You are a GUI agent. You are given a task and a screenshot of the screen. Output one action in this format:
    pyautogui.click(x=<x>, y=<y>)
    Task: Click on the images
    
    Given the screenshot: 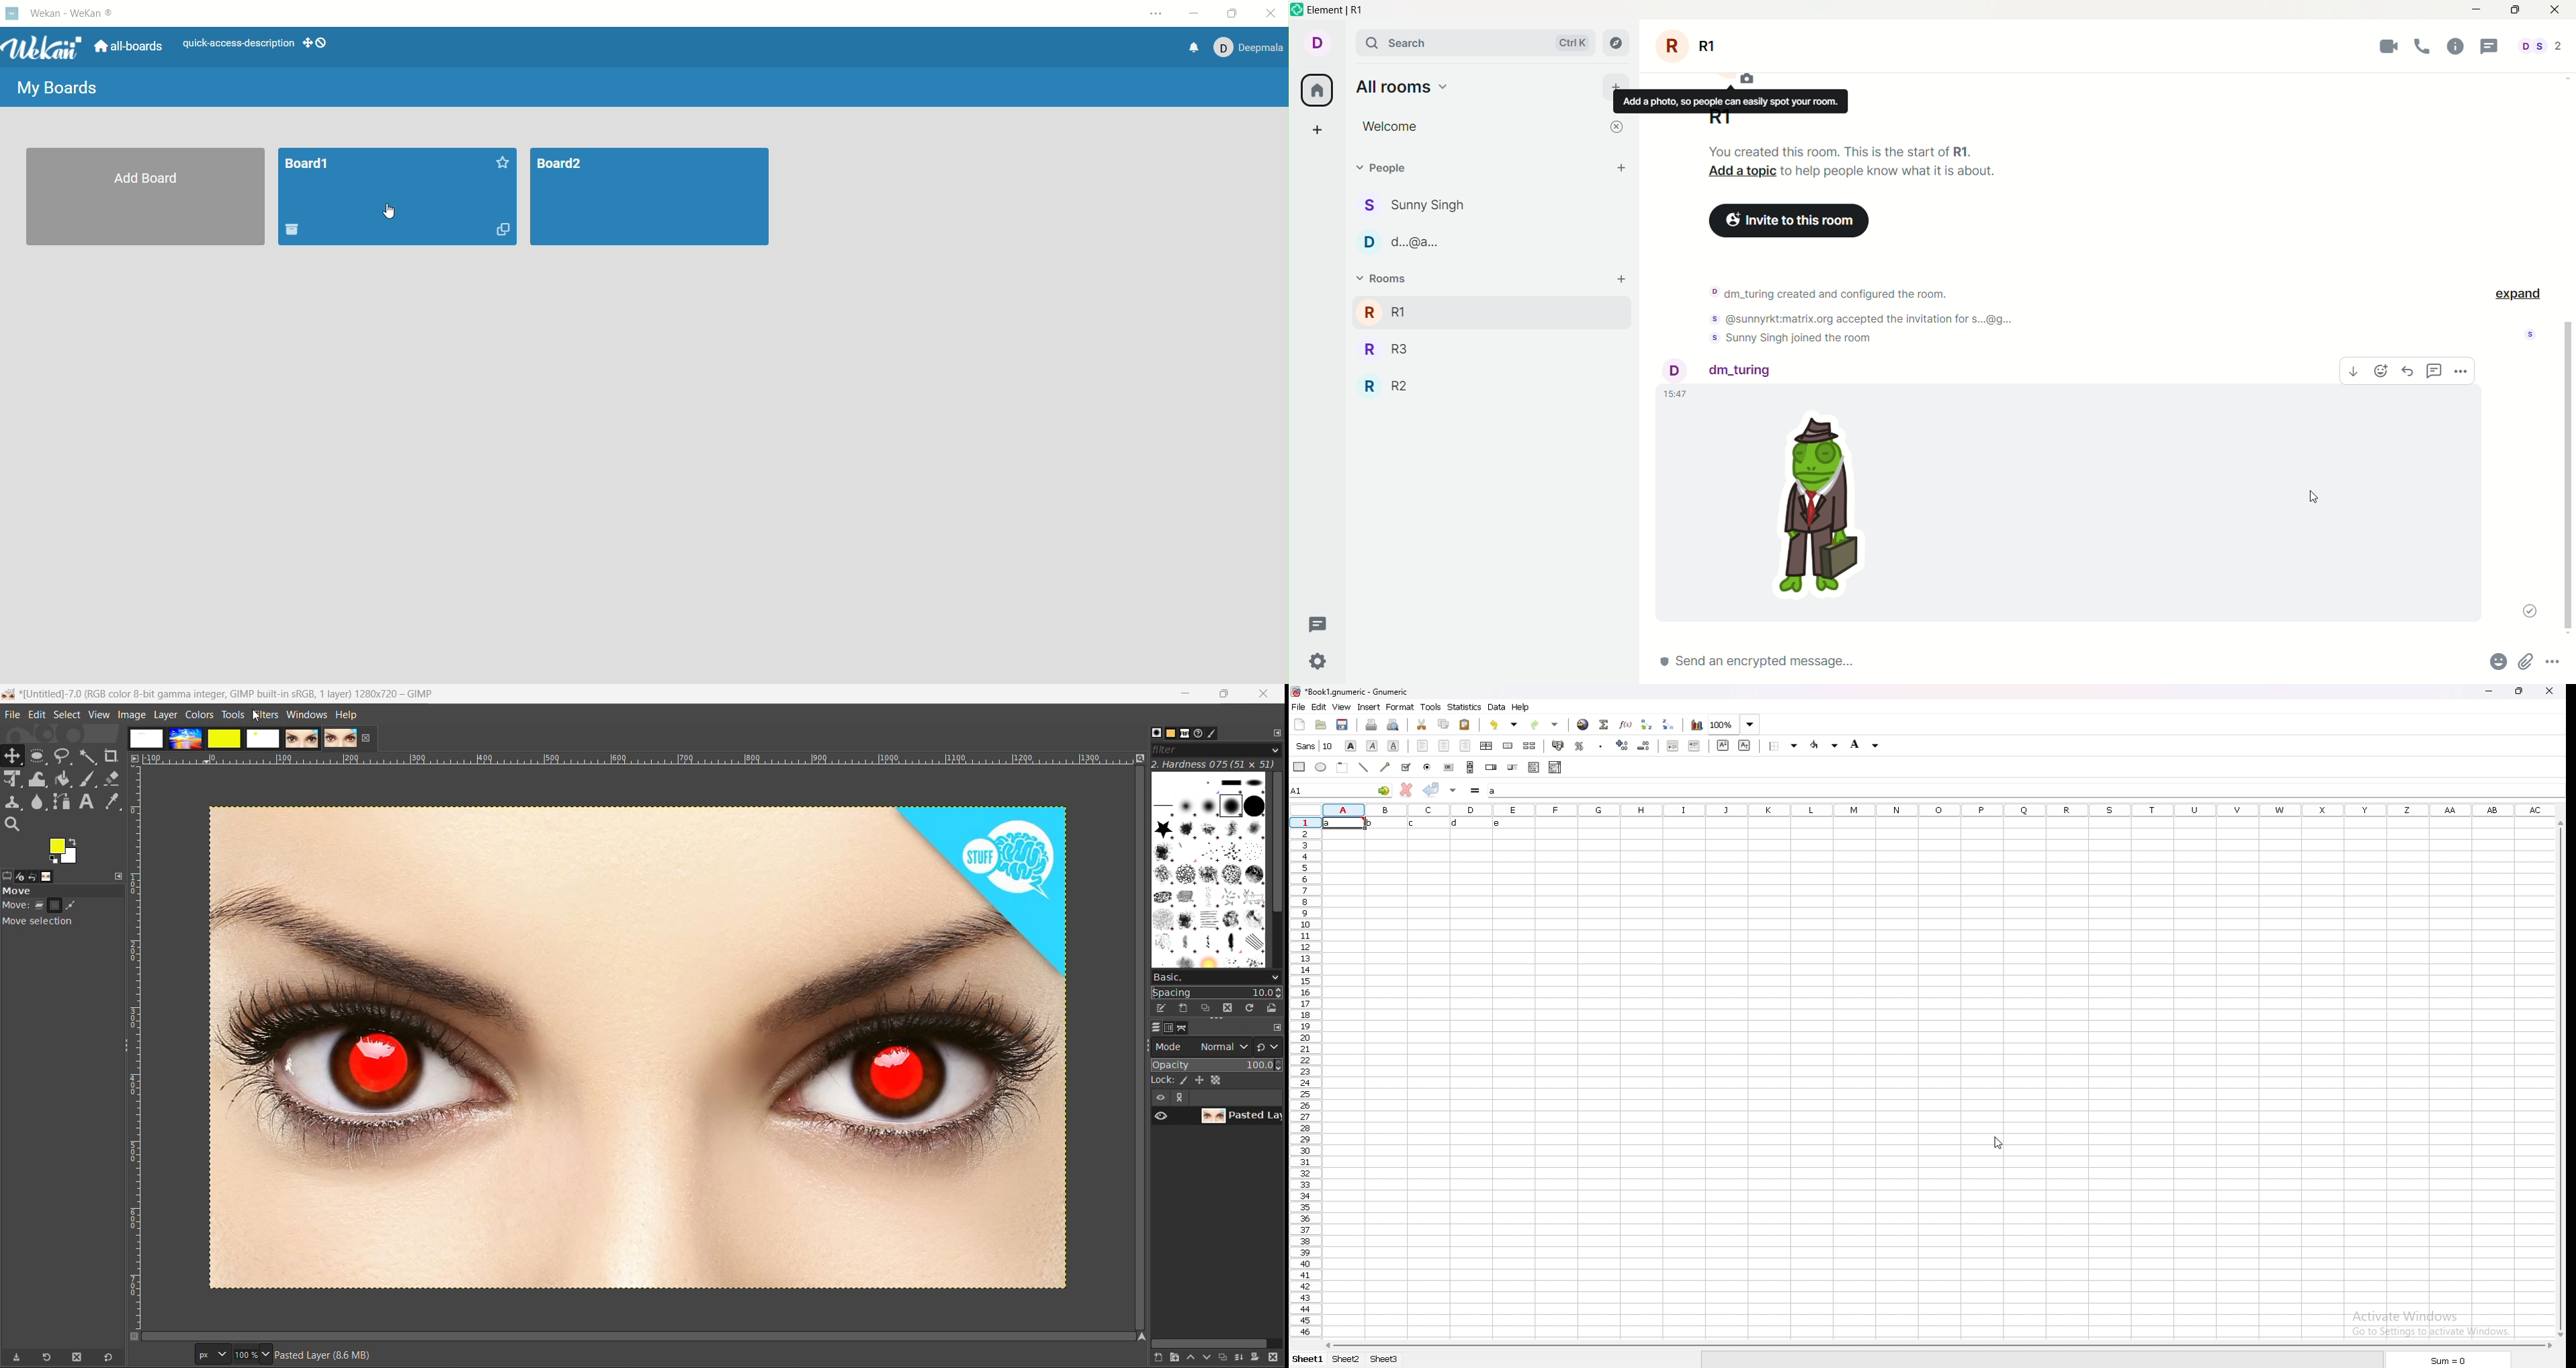 What is the action you would take?
    pyautogui.click(x=242, y=740)
    